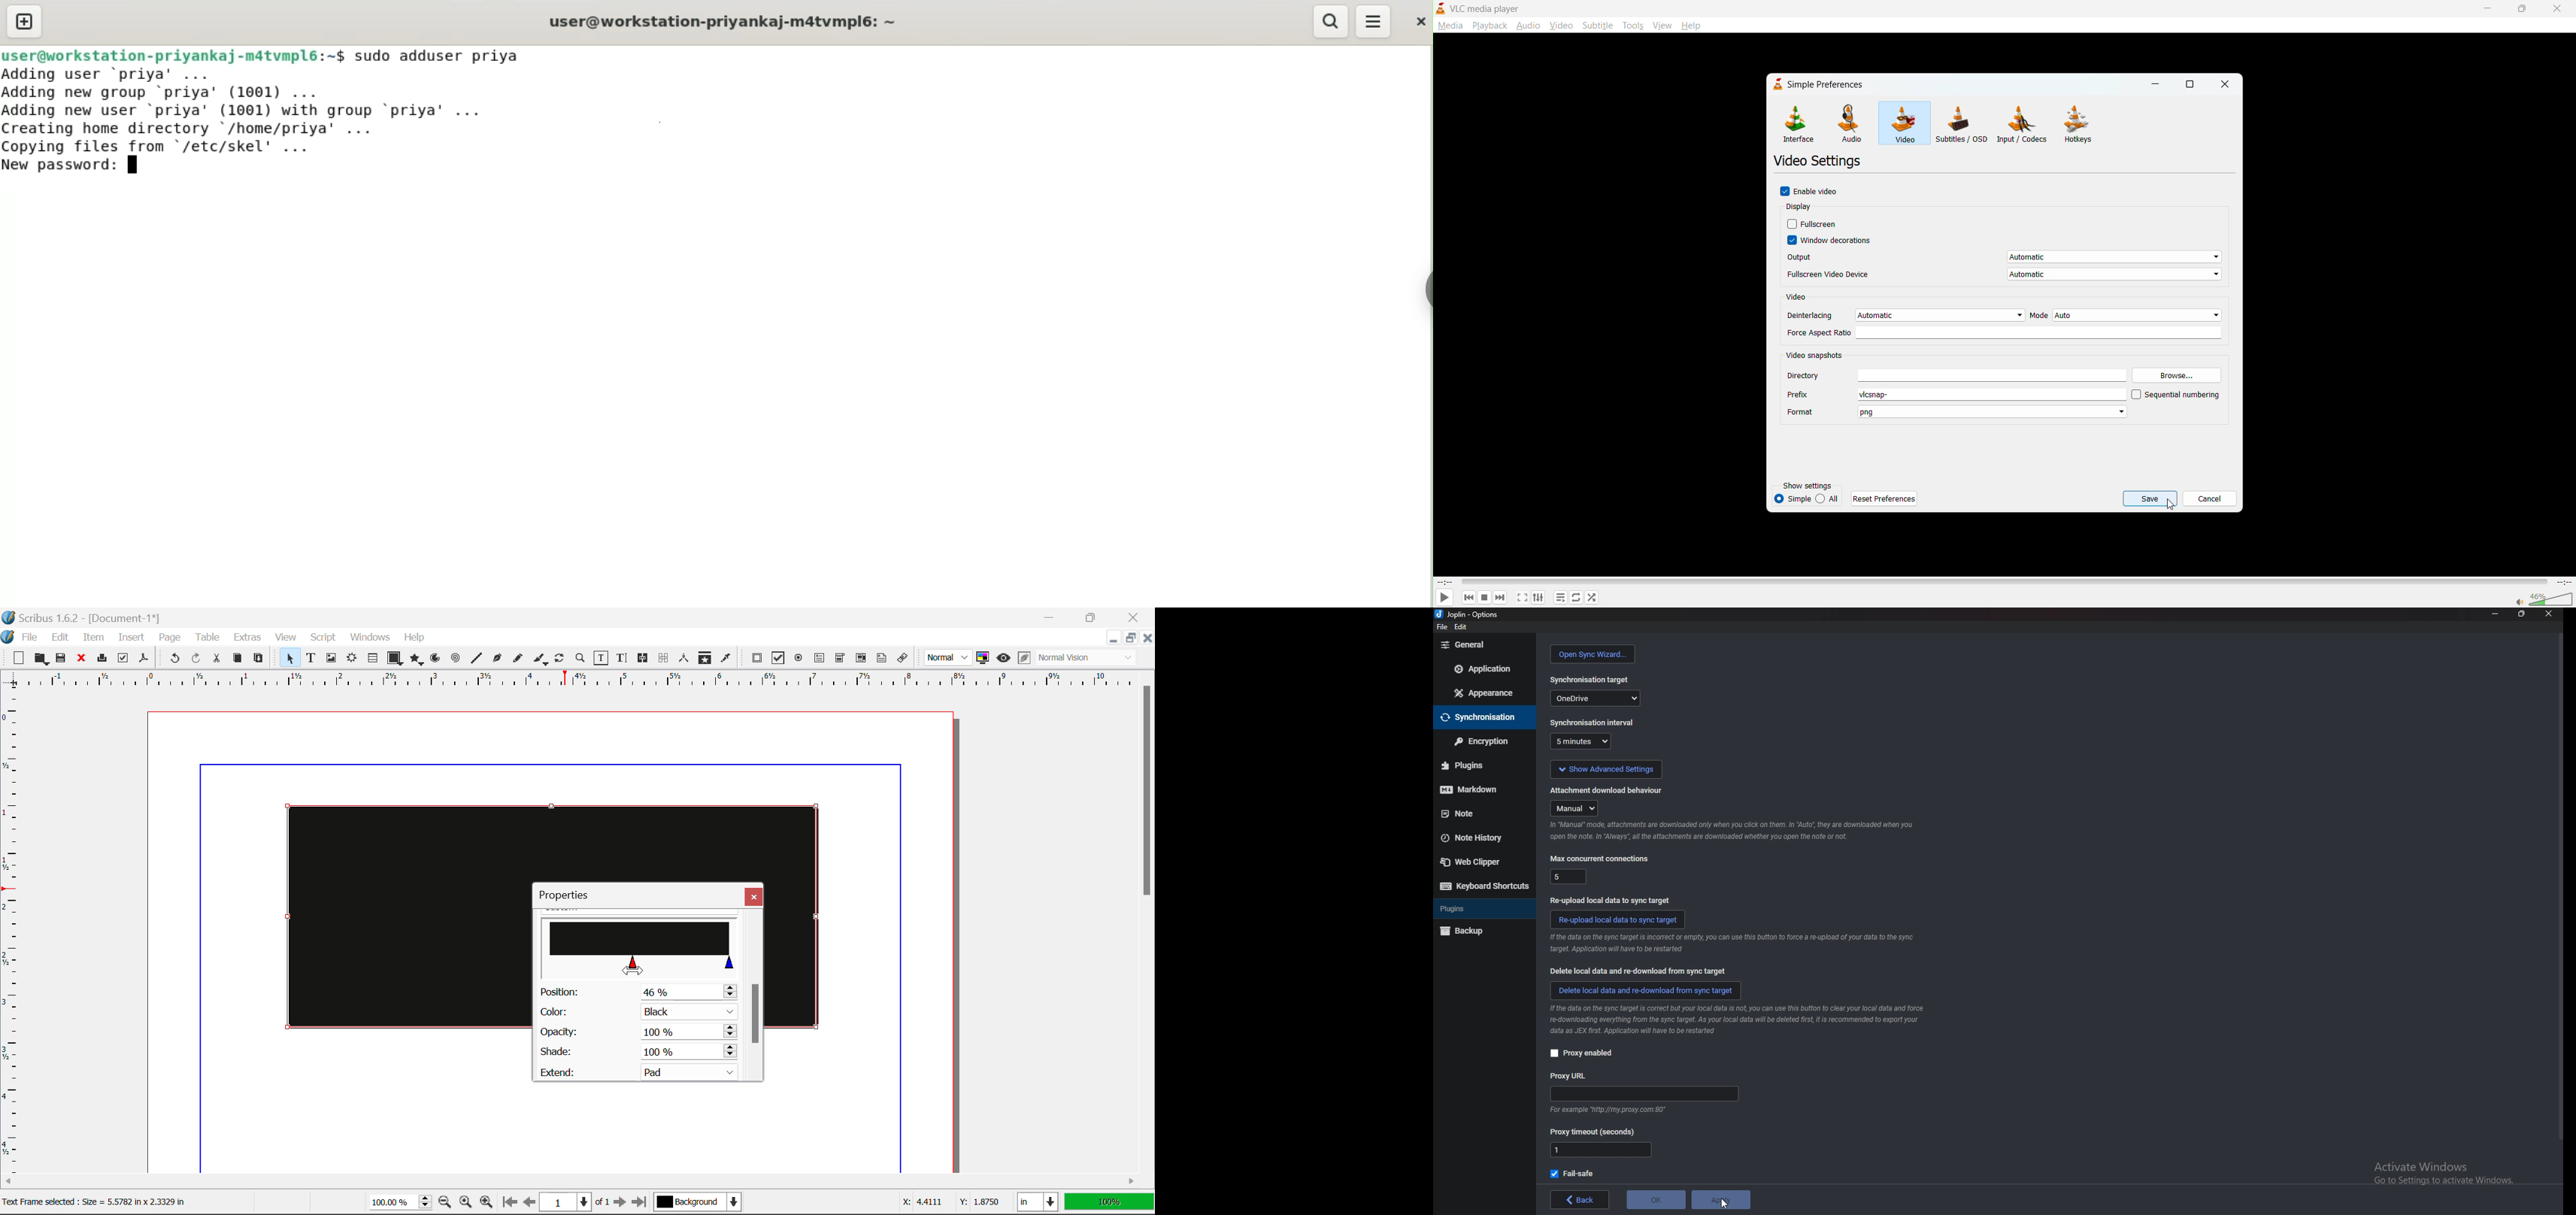 This screenshot has height=1232, width=2576. Describe the element at coordinates (1483, 693) in the screenshot. I see `appearance` at that location.